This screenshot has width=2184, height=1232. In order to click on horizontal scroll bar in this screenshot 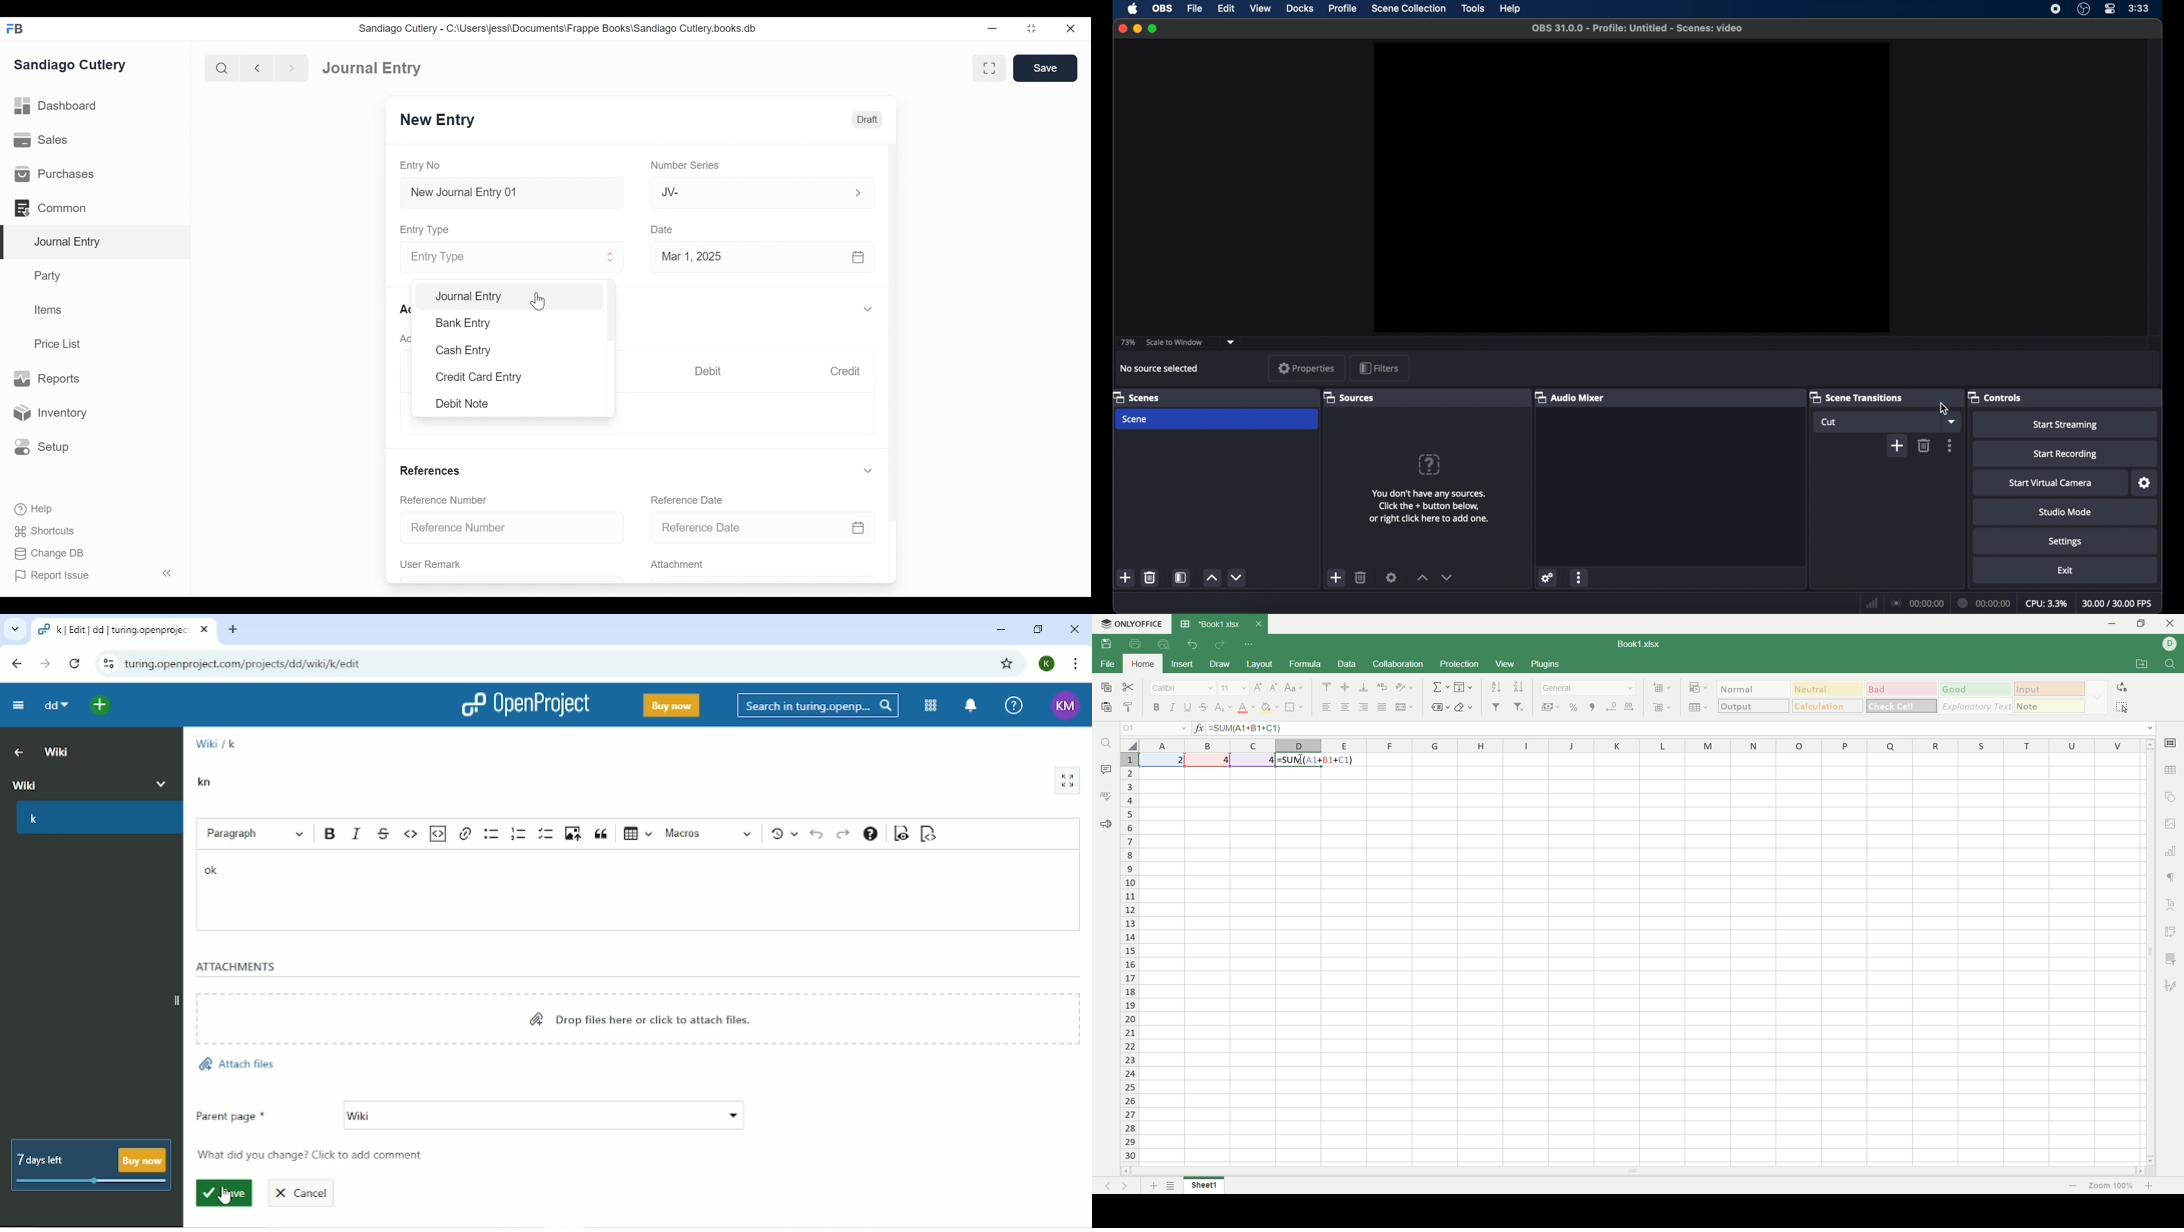, I will do `click(1633, 1172)`.